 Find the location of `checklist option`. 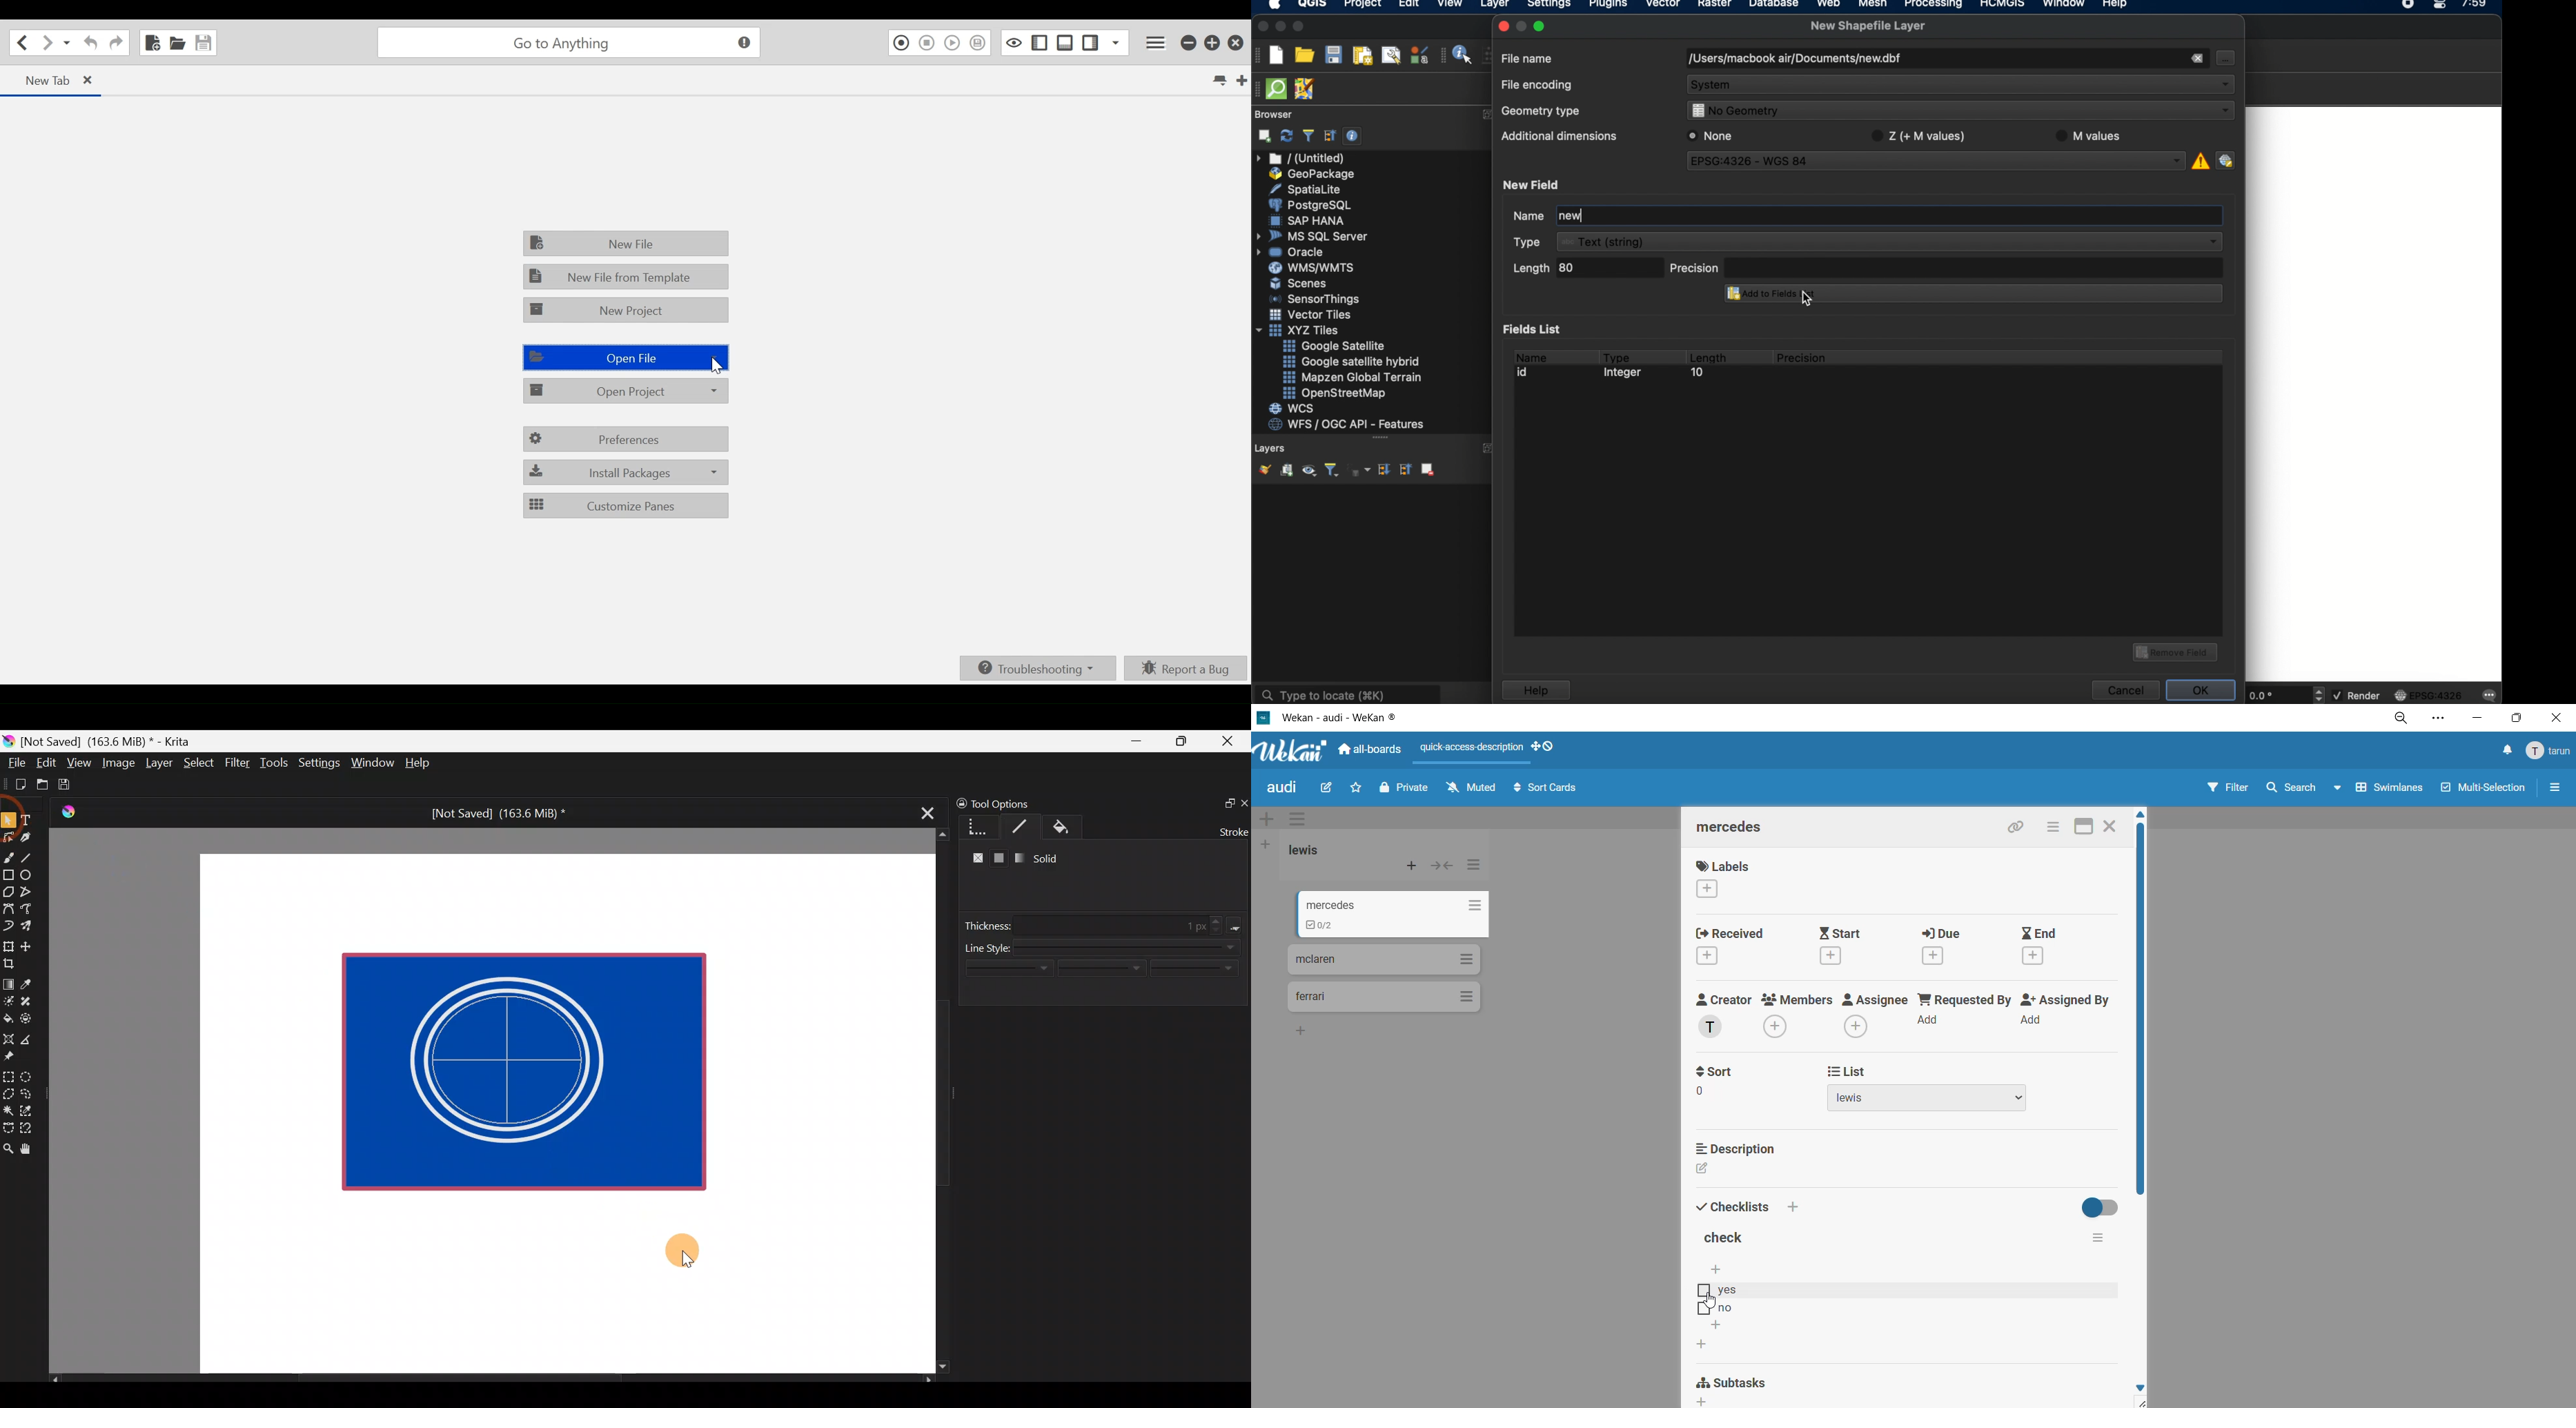

checklist option is located at coordinates (1897, 1308).